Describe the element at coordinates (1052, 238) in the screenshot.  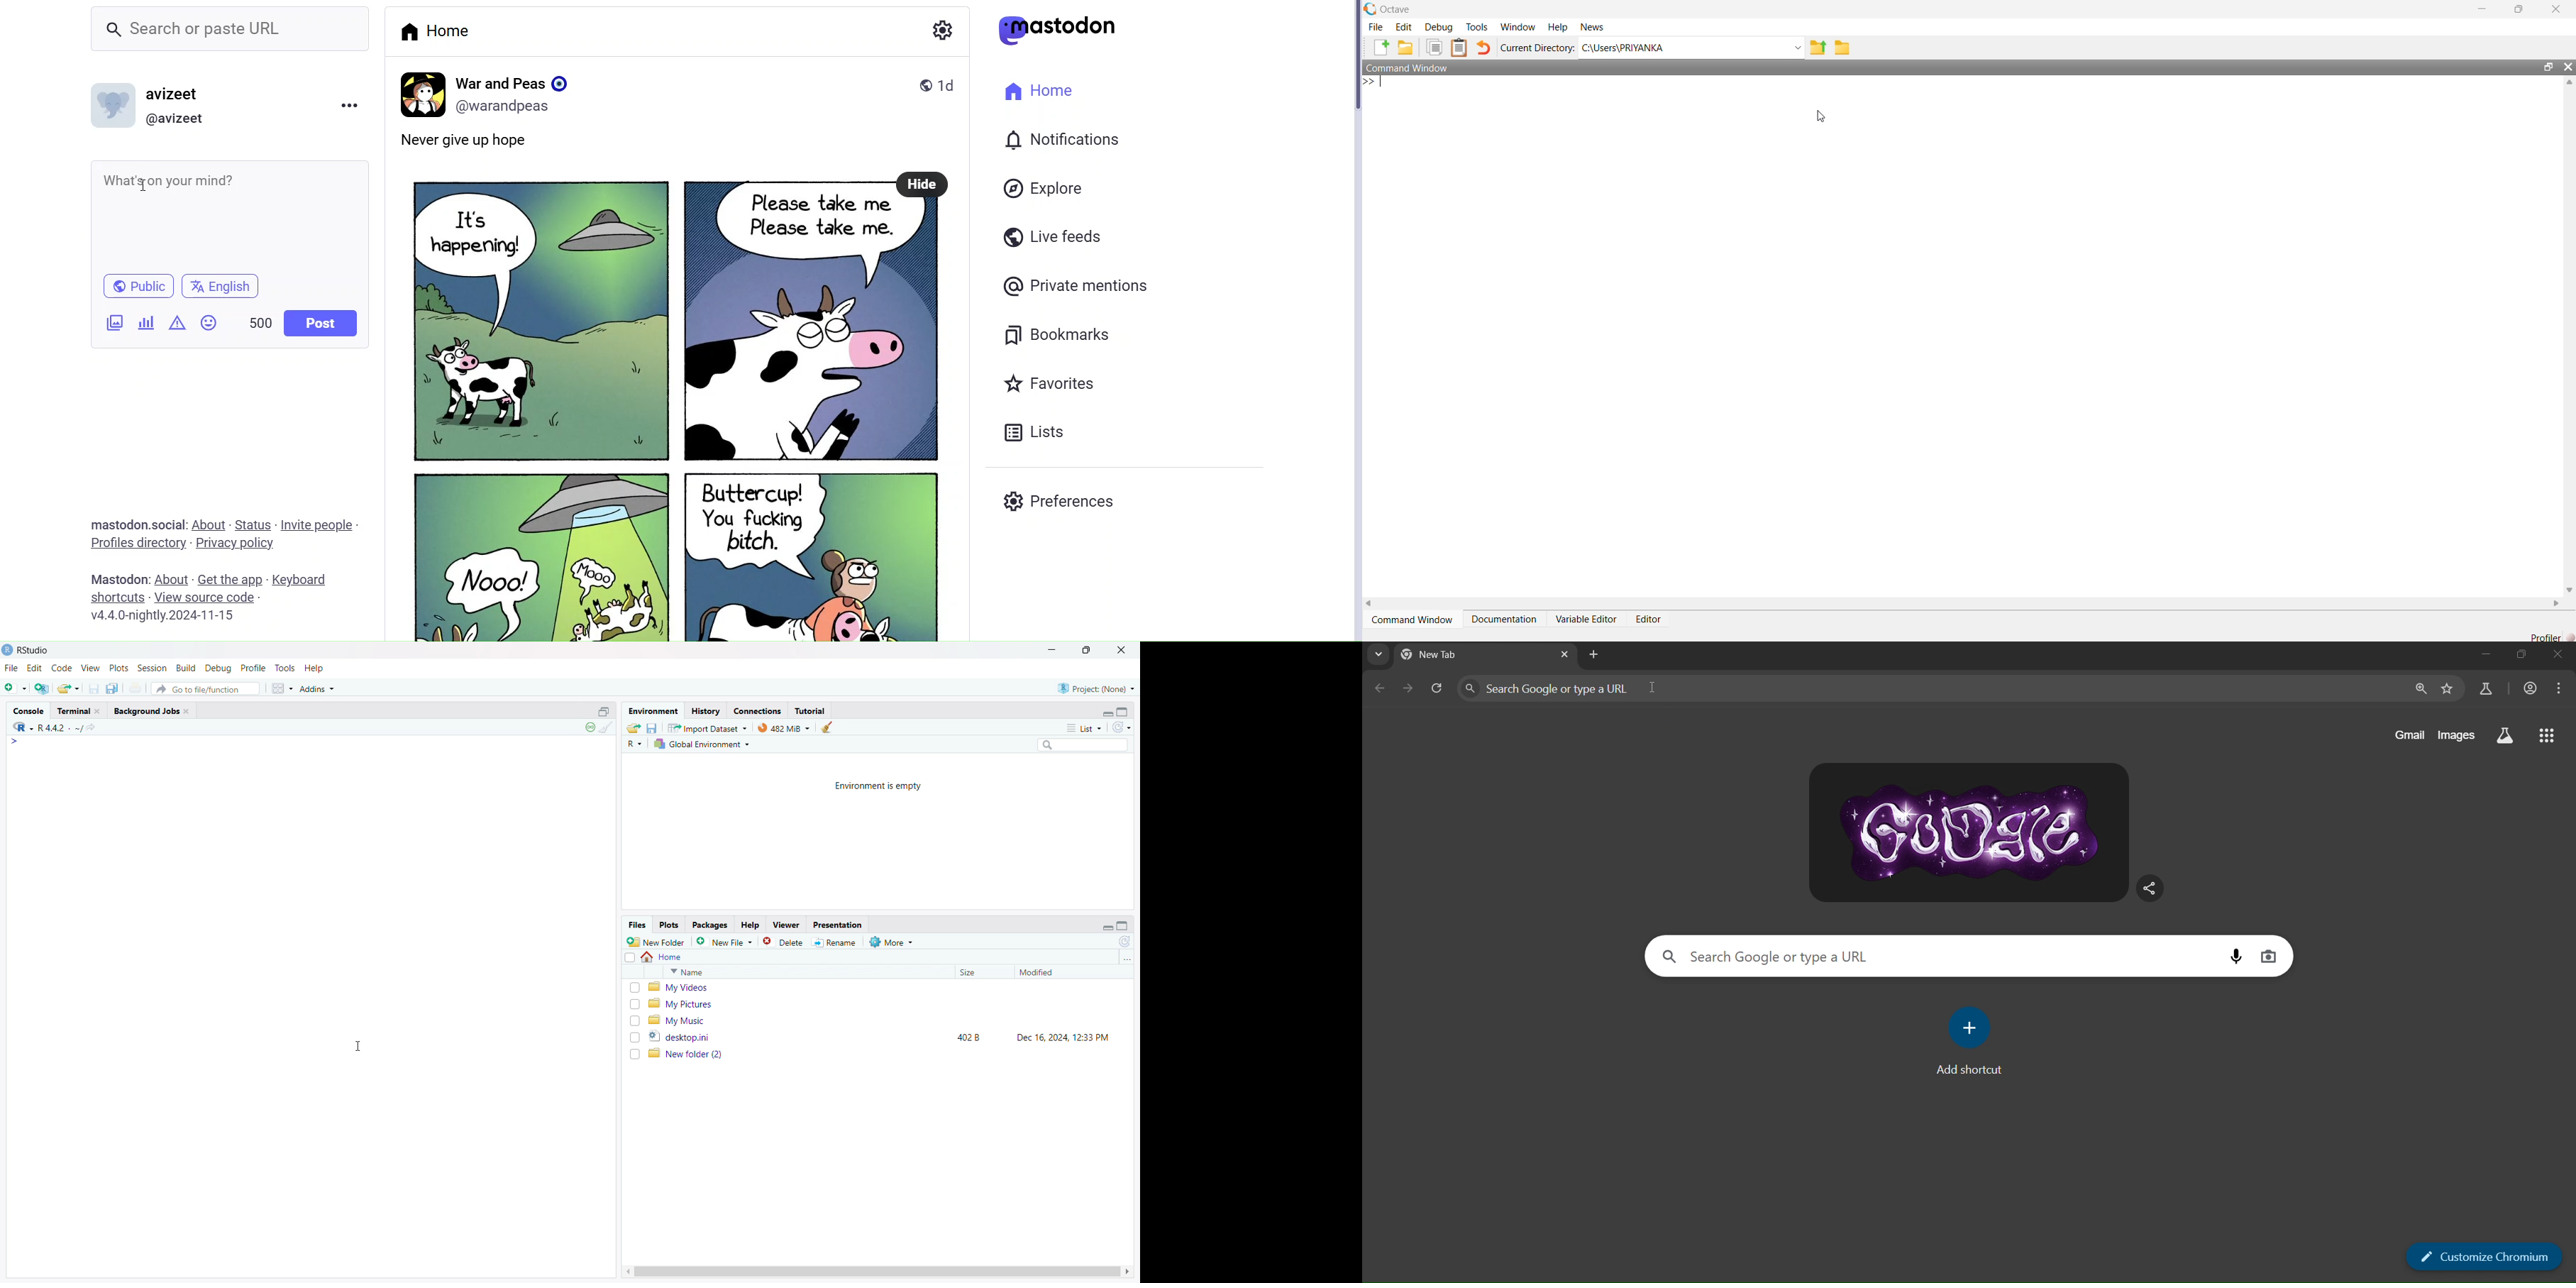
I see `Live Feeds` at that location.